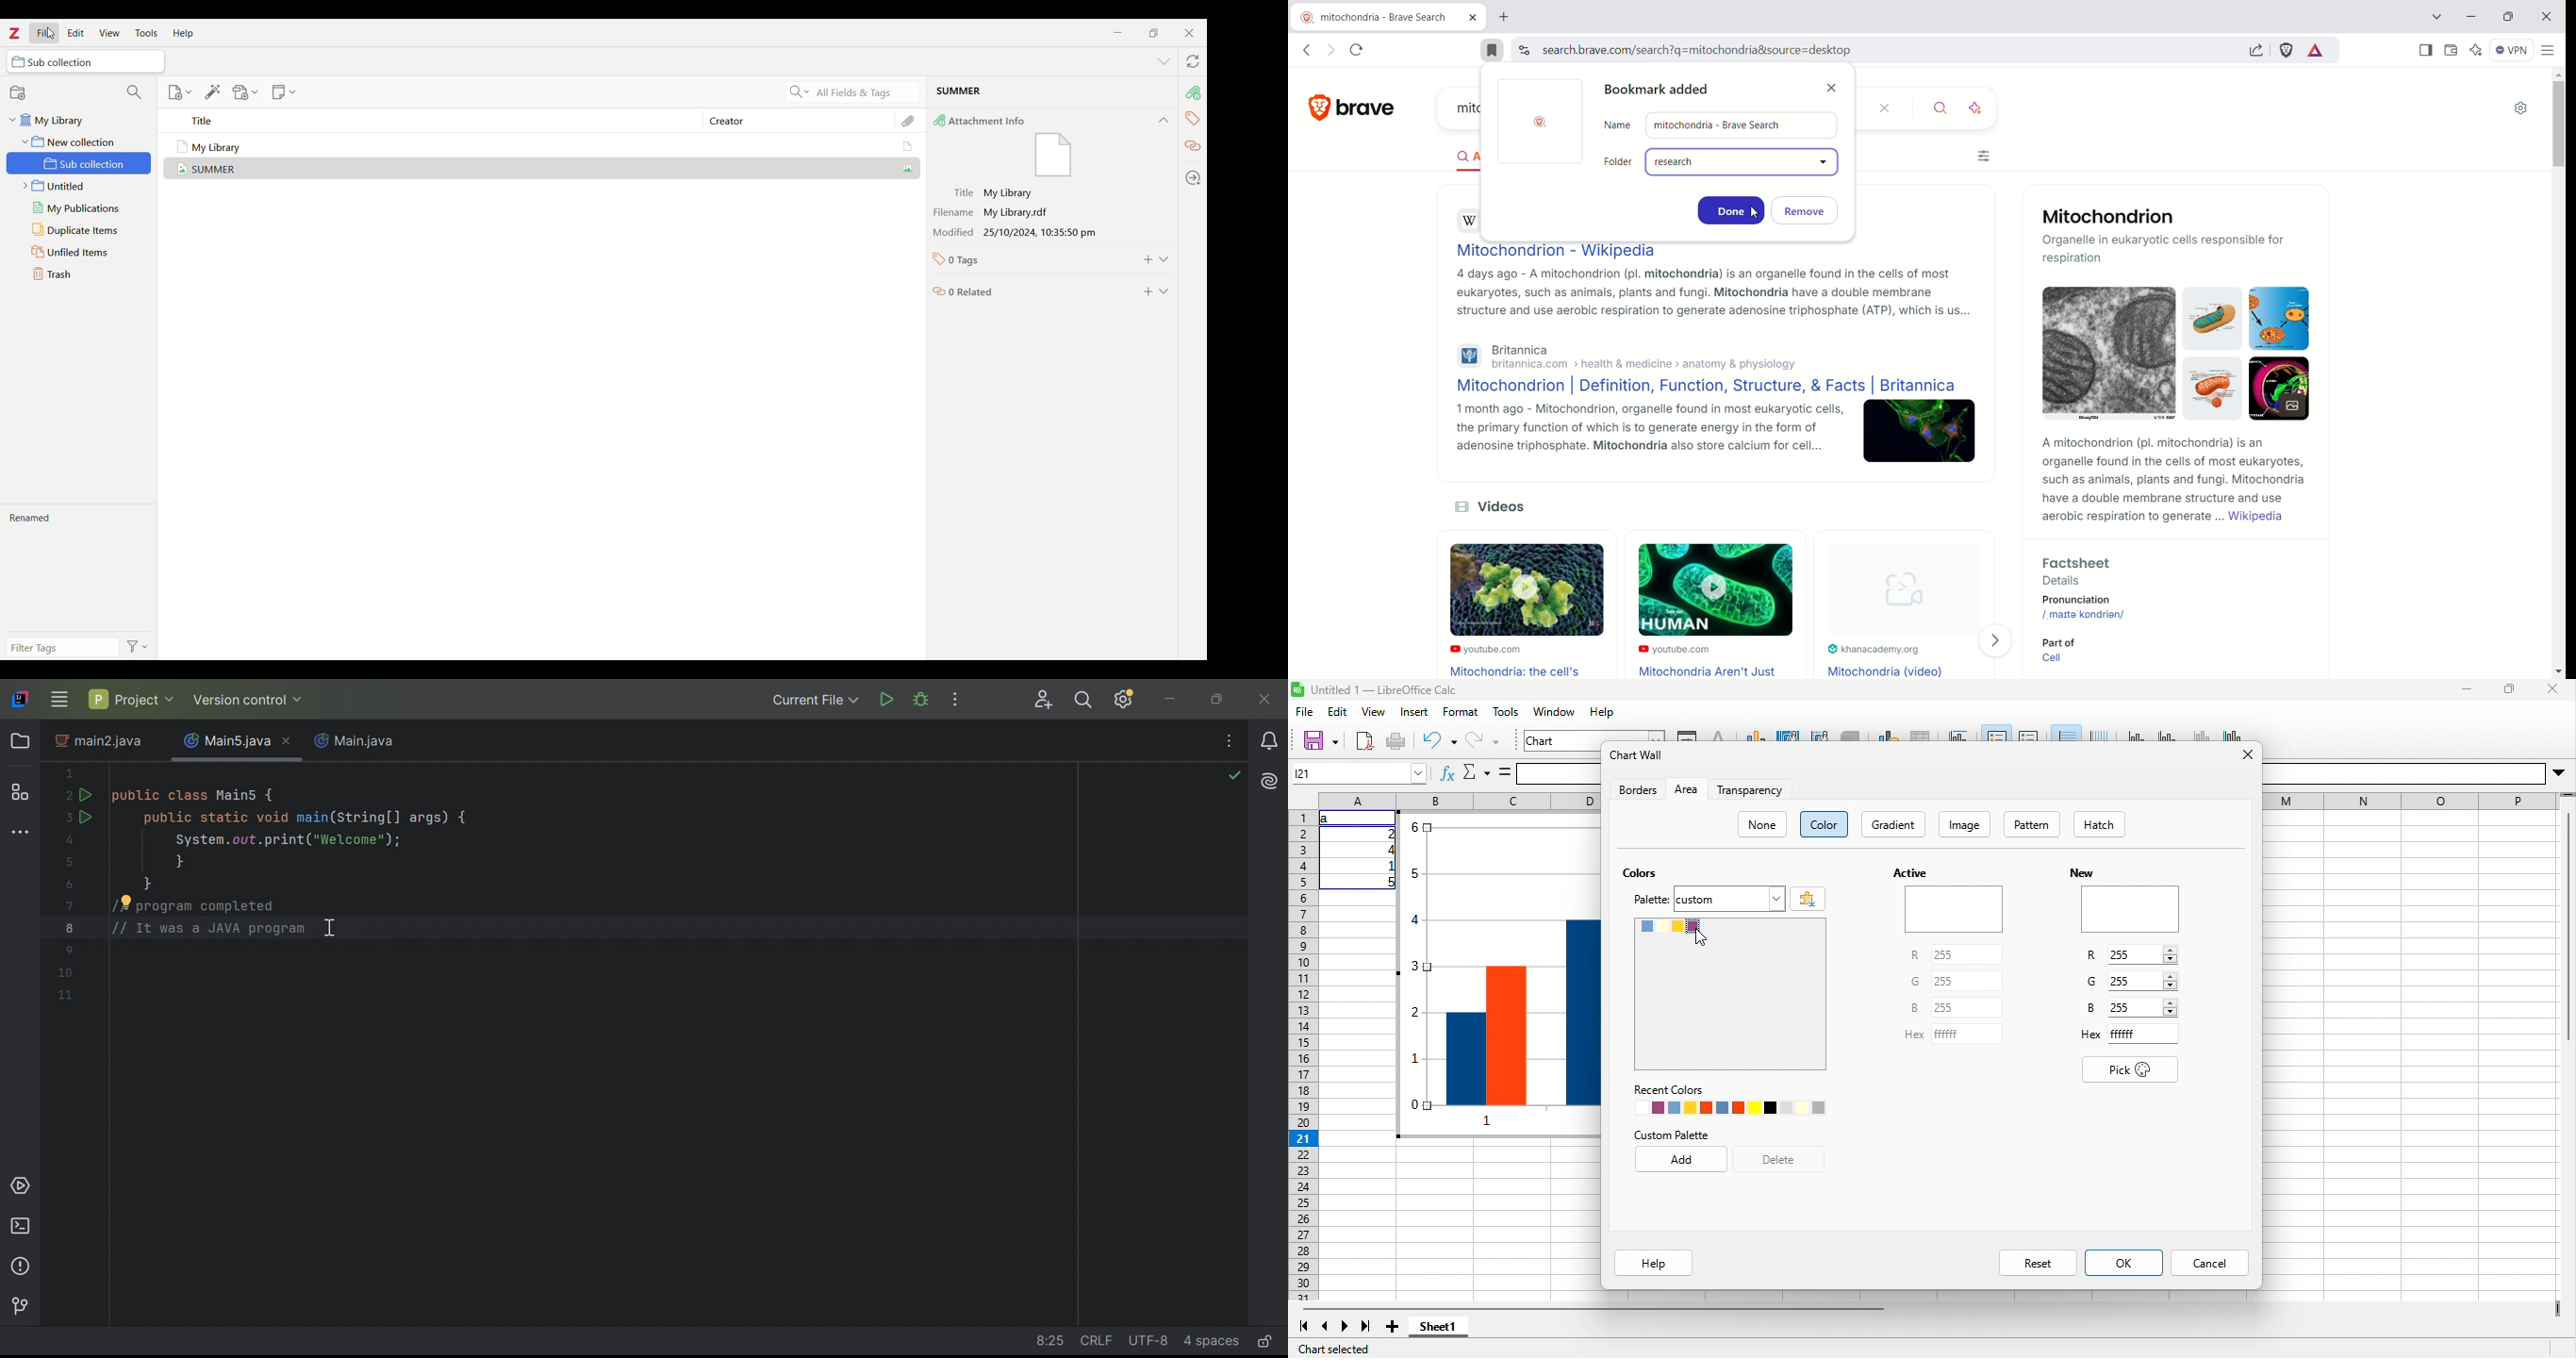 The width and height of the screenshot is (2576, 1372). Describe the element at coordinates (2091, 981) in the screenshot. I see `G` at that location.